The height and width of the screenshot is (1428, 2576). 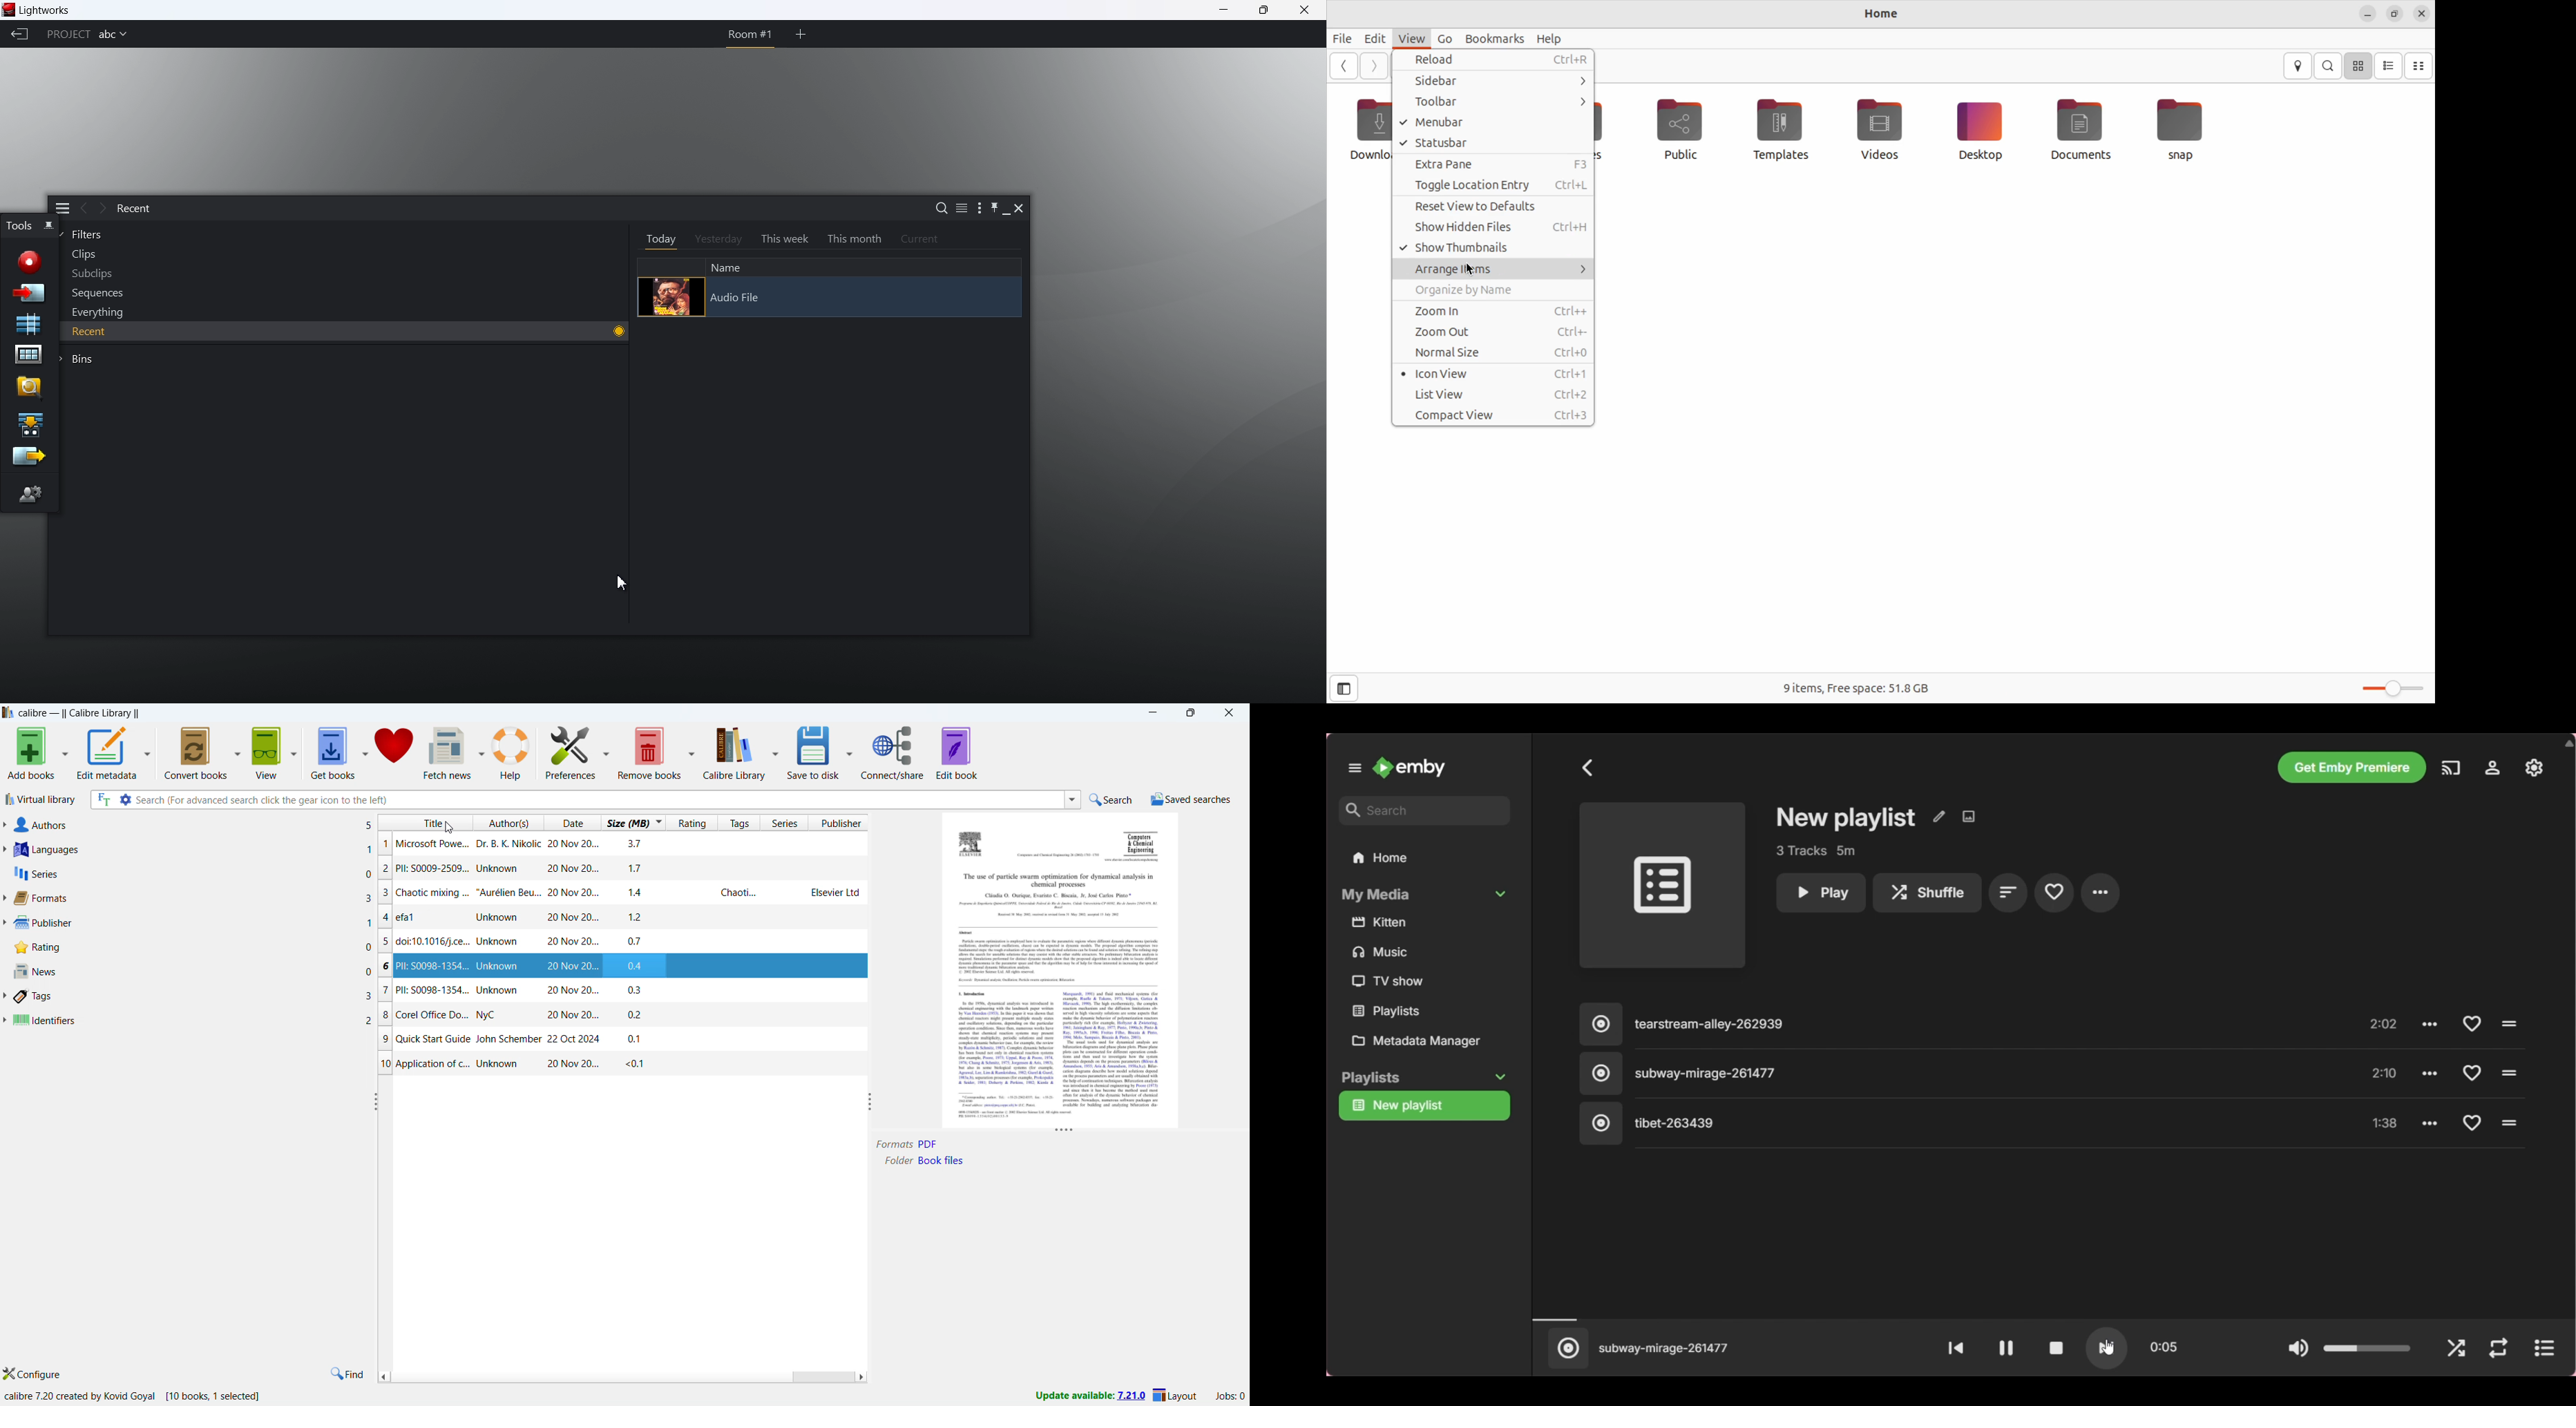 What do you see at coordinates (1663, 884) in the screenshot?
I see `Image space for song` at bounding box center [1663, 884].